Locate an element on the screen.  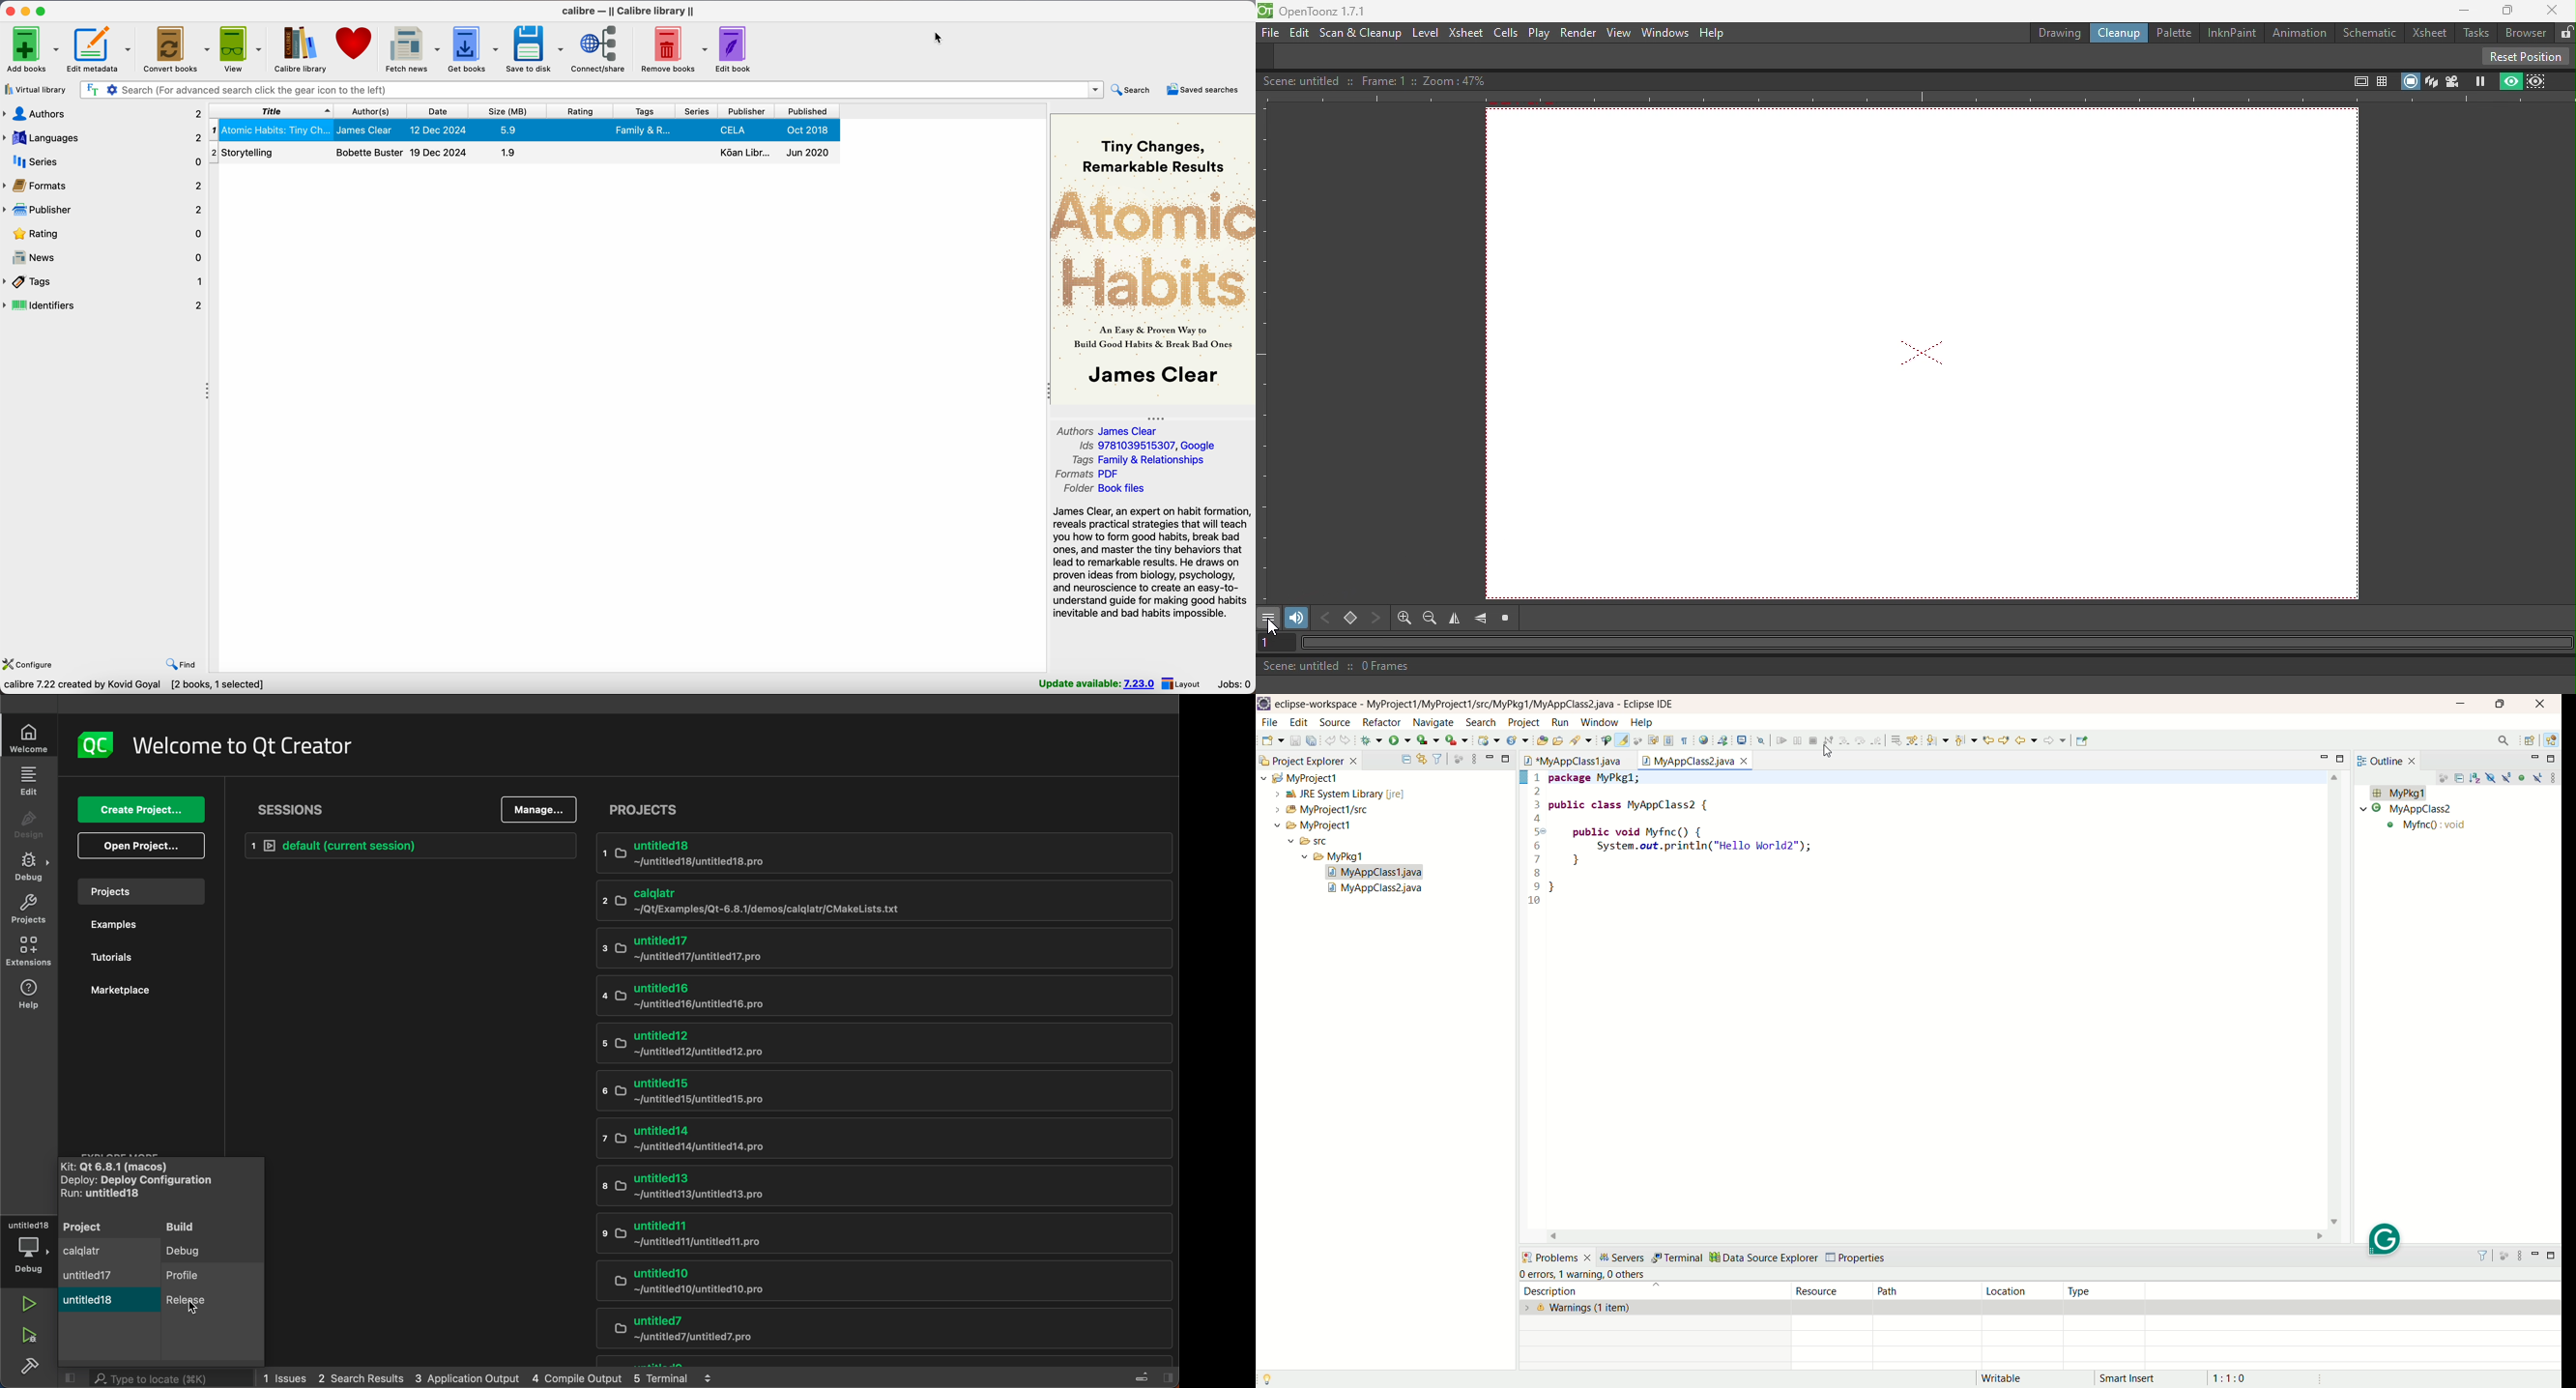
news is located at coordinates (108, 258).